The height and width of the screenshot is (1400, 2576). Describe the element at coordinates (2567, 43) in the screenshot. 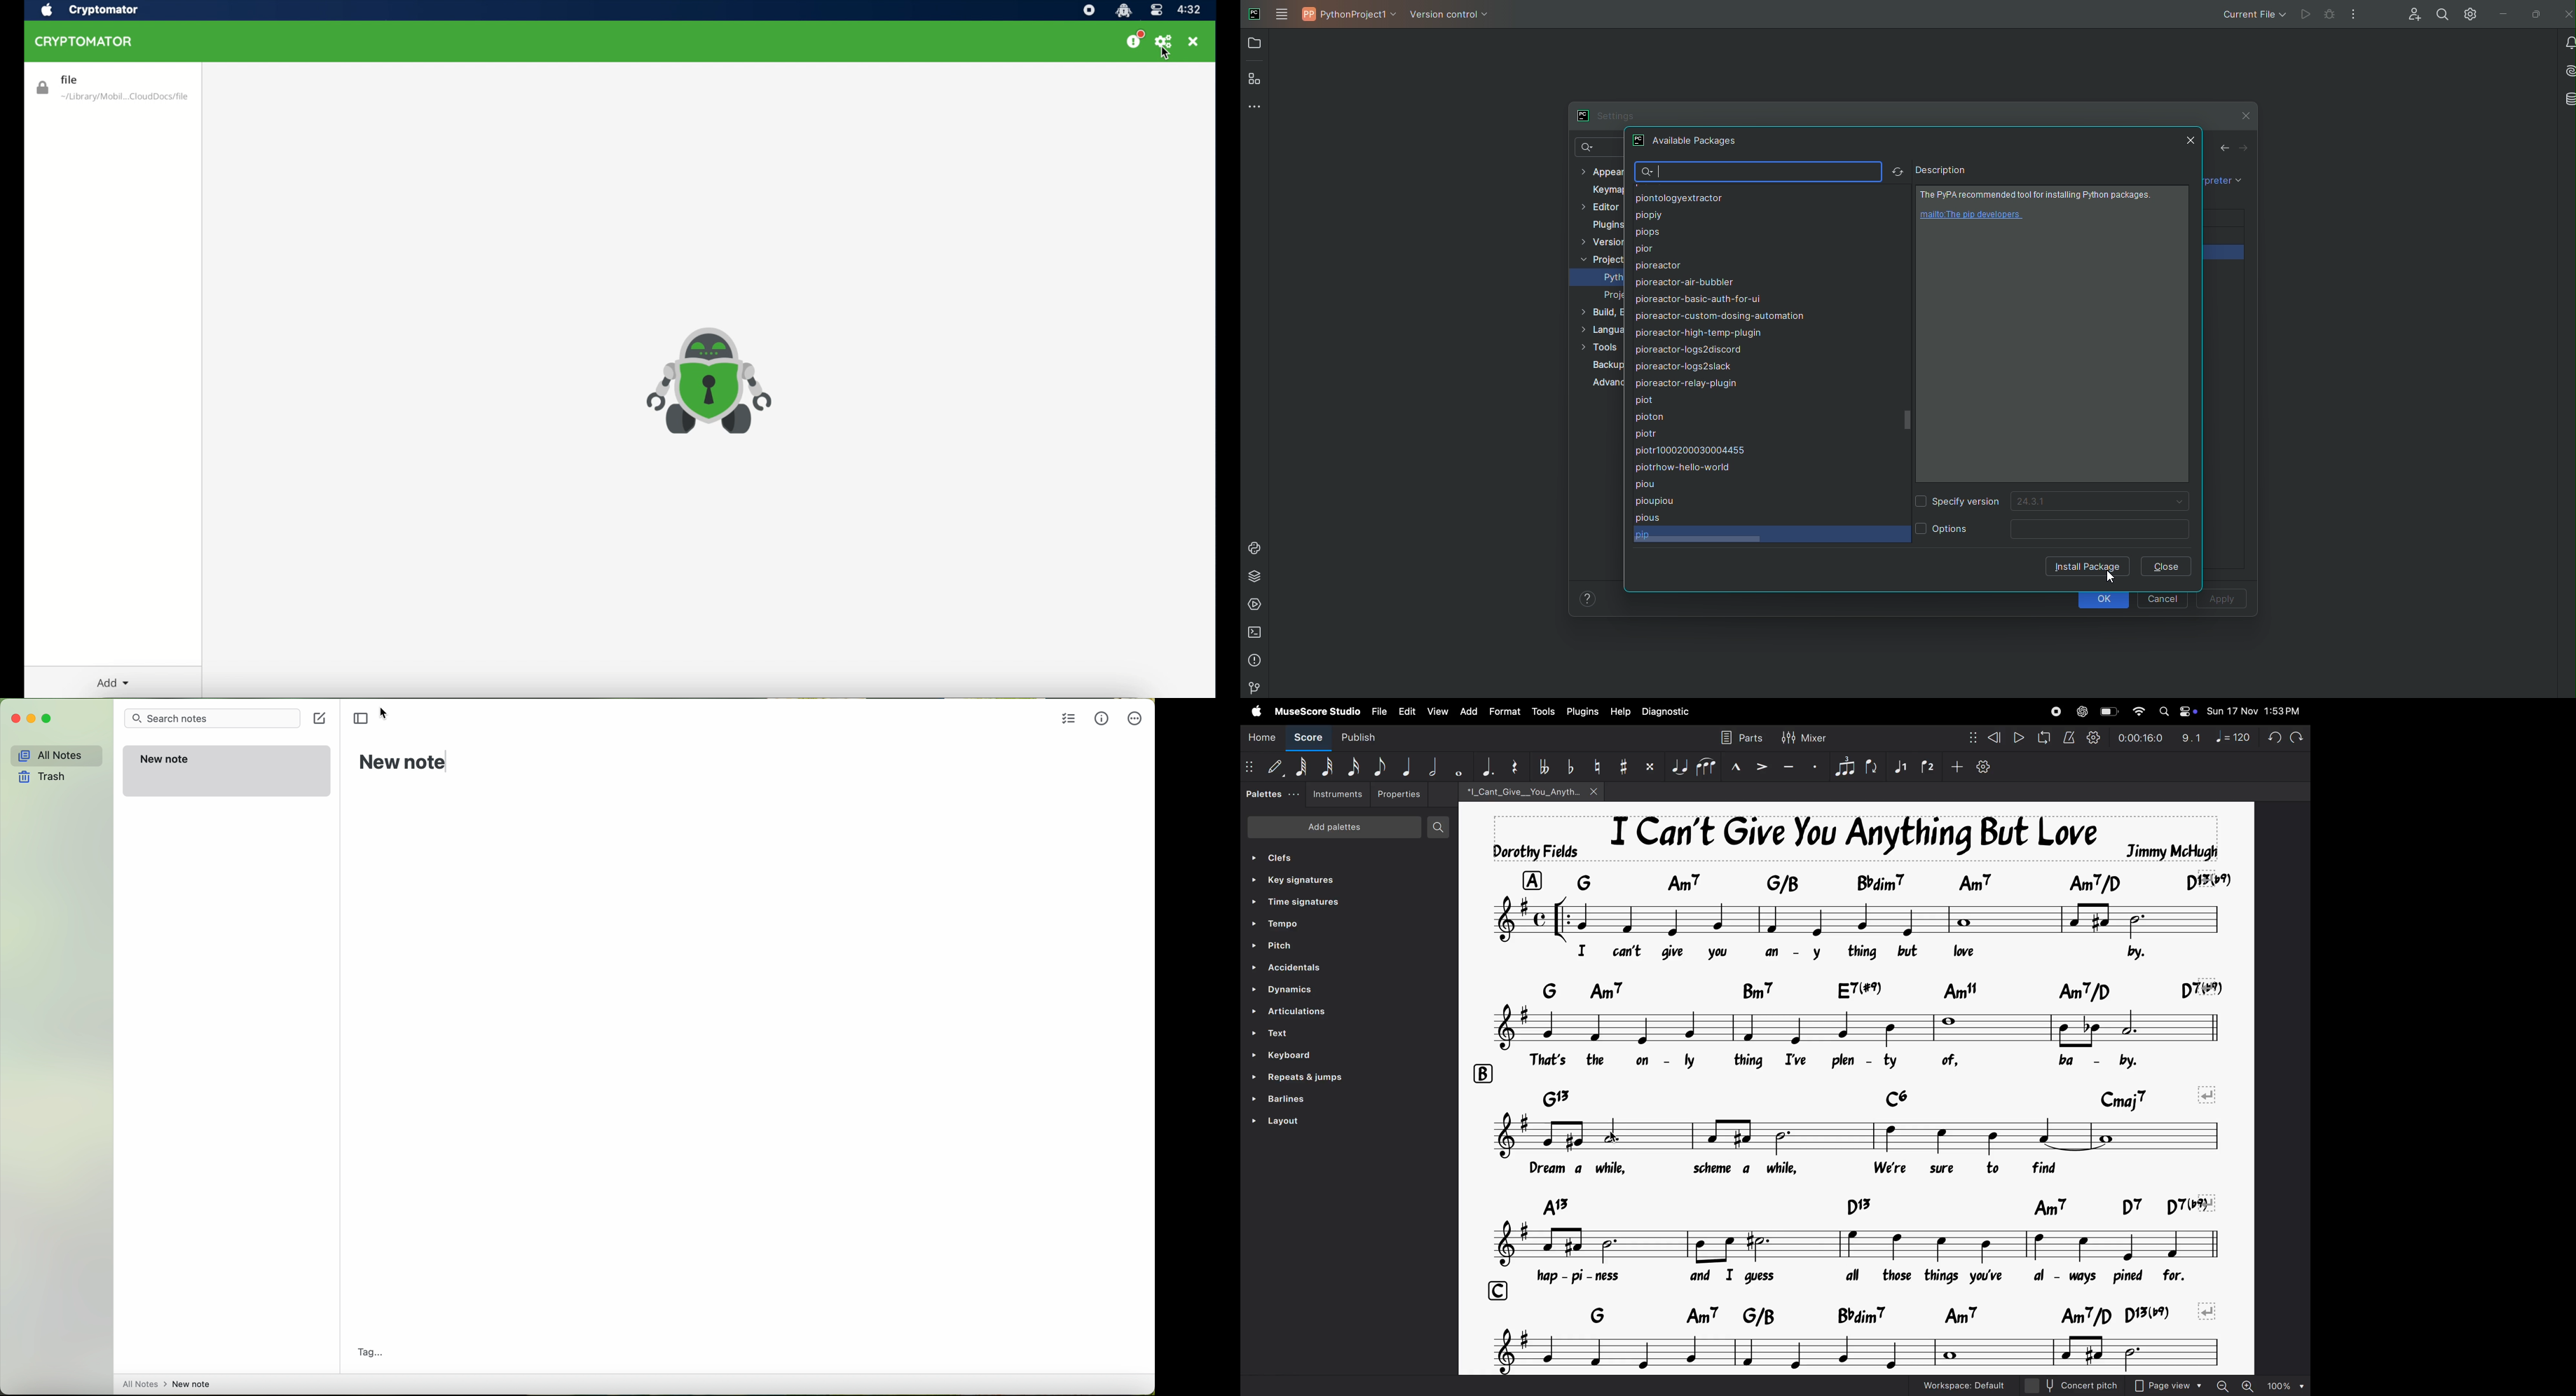

I see `Notifications` at that location.